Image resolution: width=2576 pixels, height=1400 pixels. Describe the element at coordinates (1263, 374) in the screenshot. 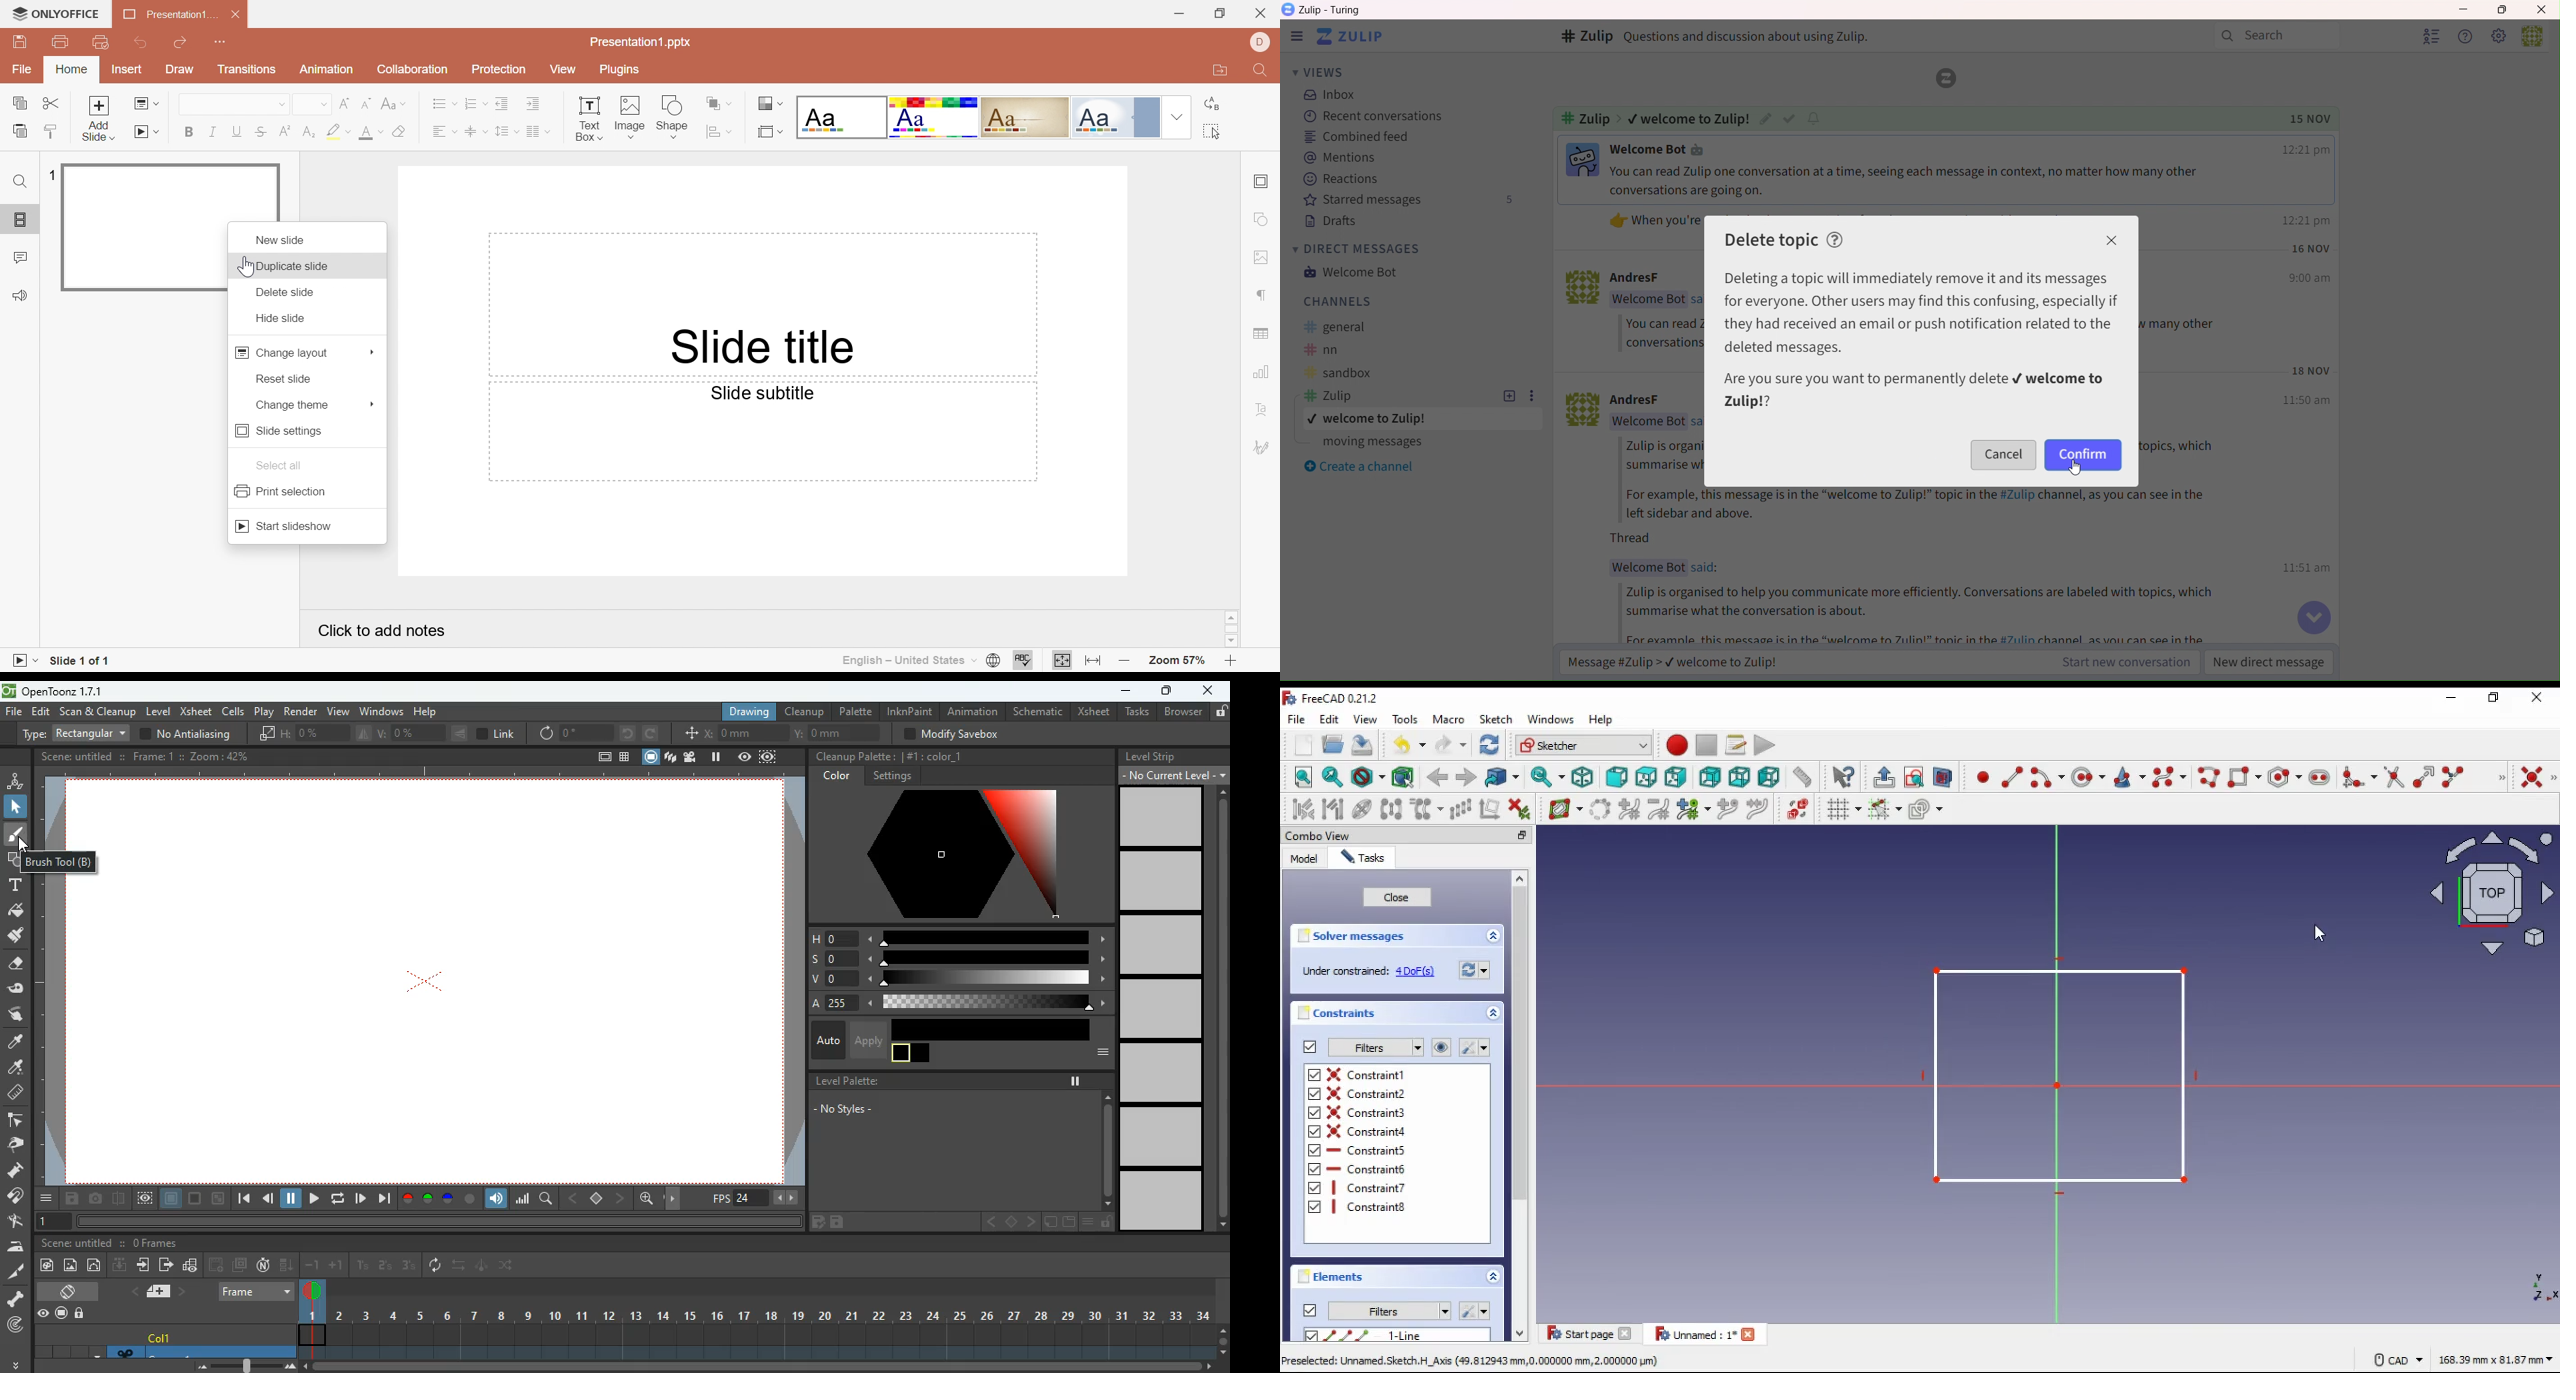

I see `Chart settings` at that location.